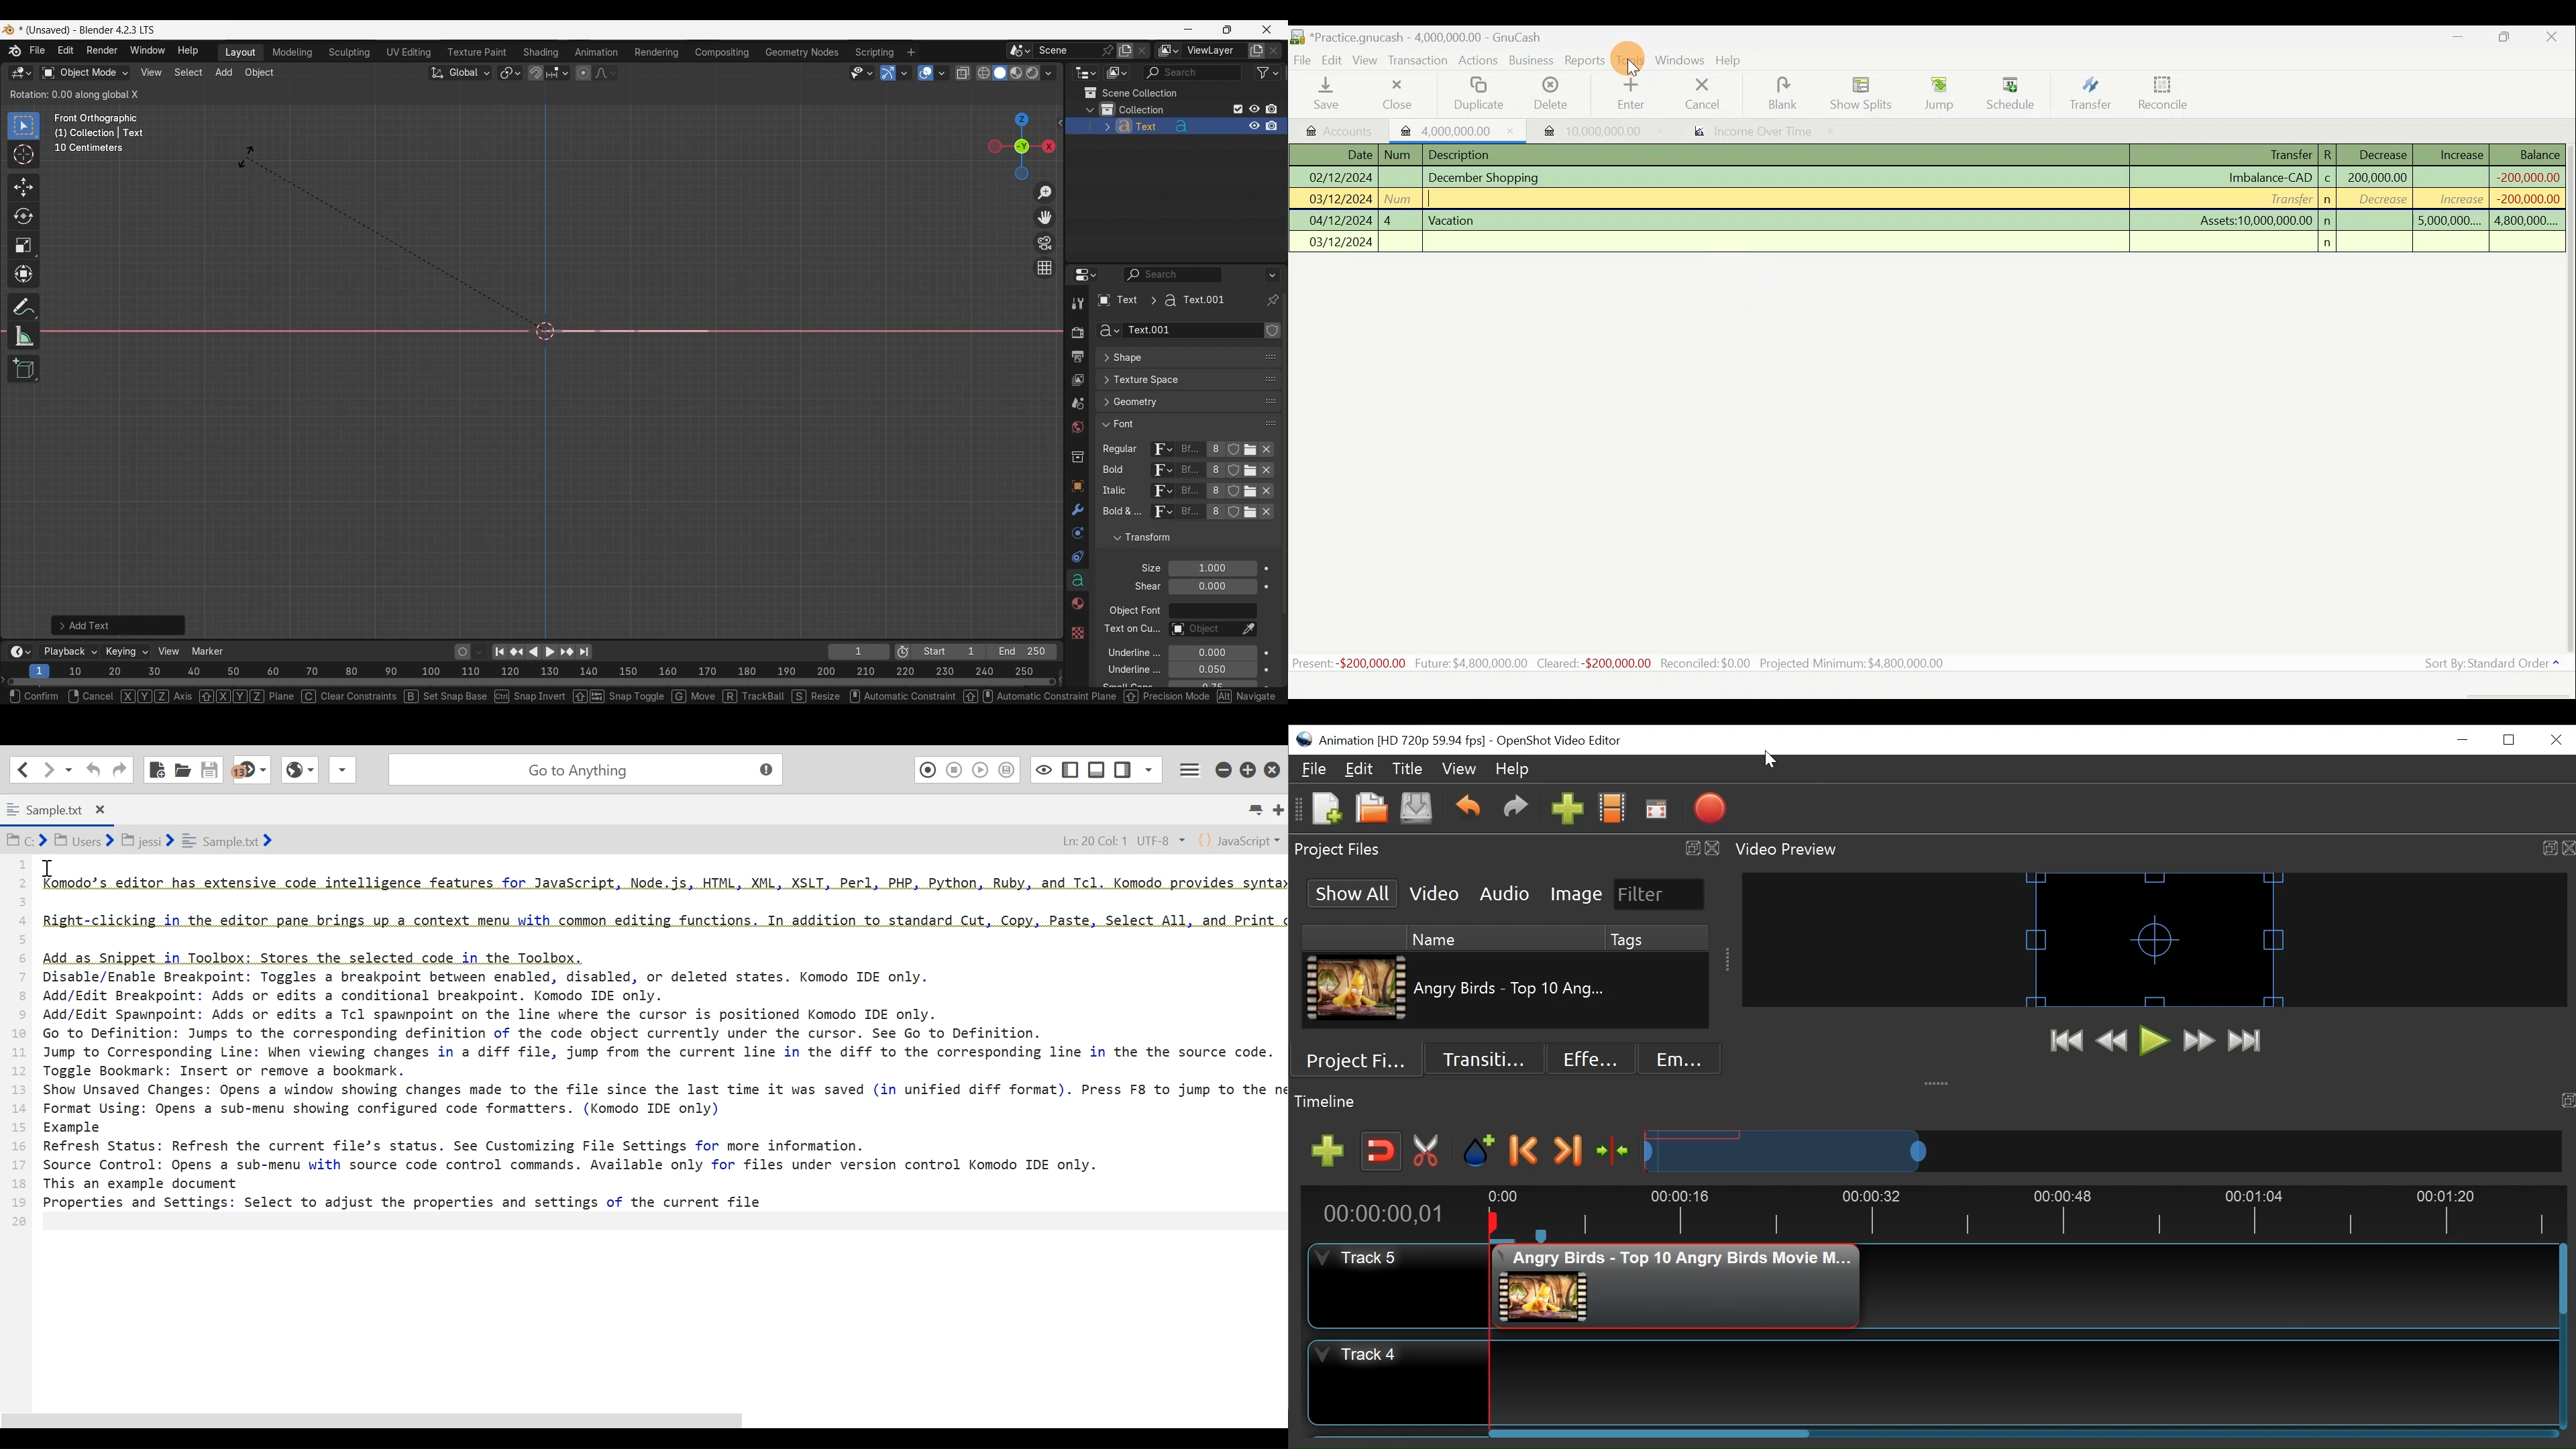 The width and height of the screenshot is (2576, 1456). Describe the element at coordinates (8, 30) in the screenshot. I see `Software logo` at that location.